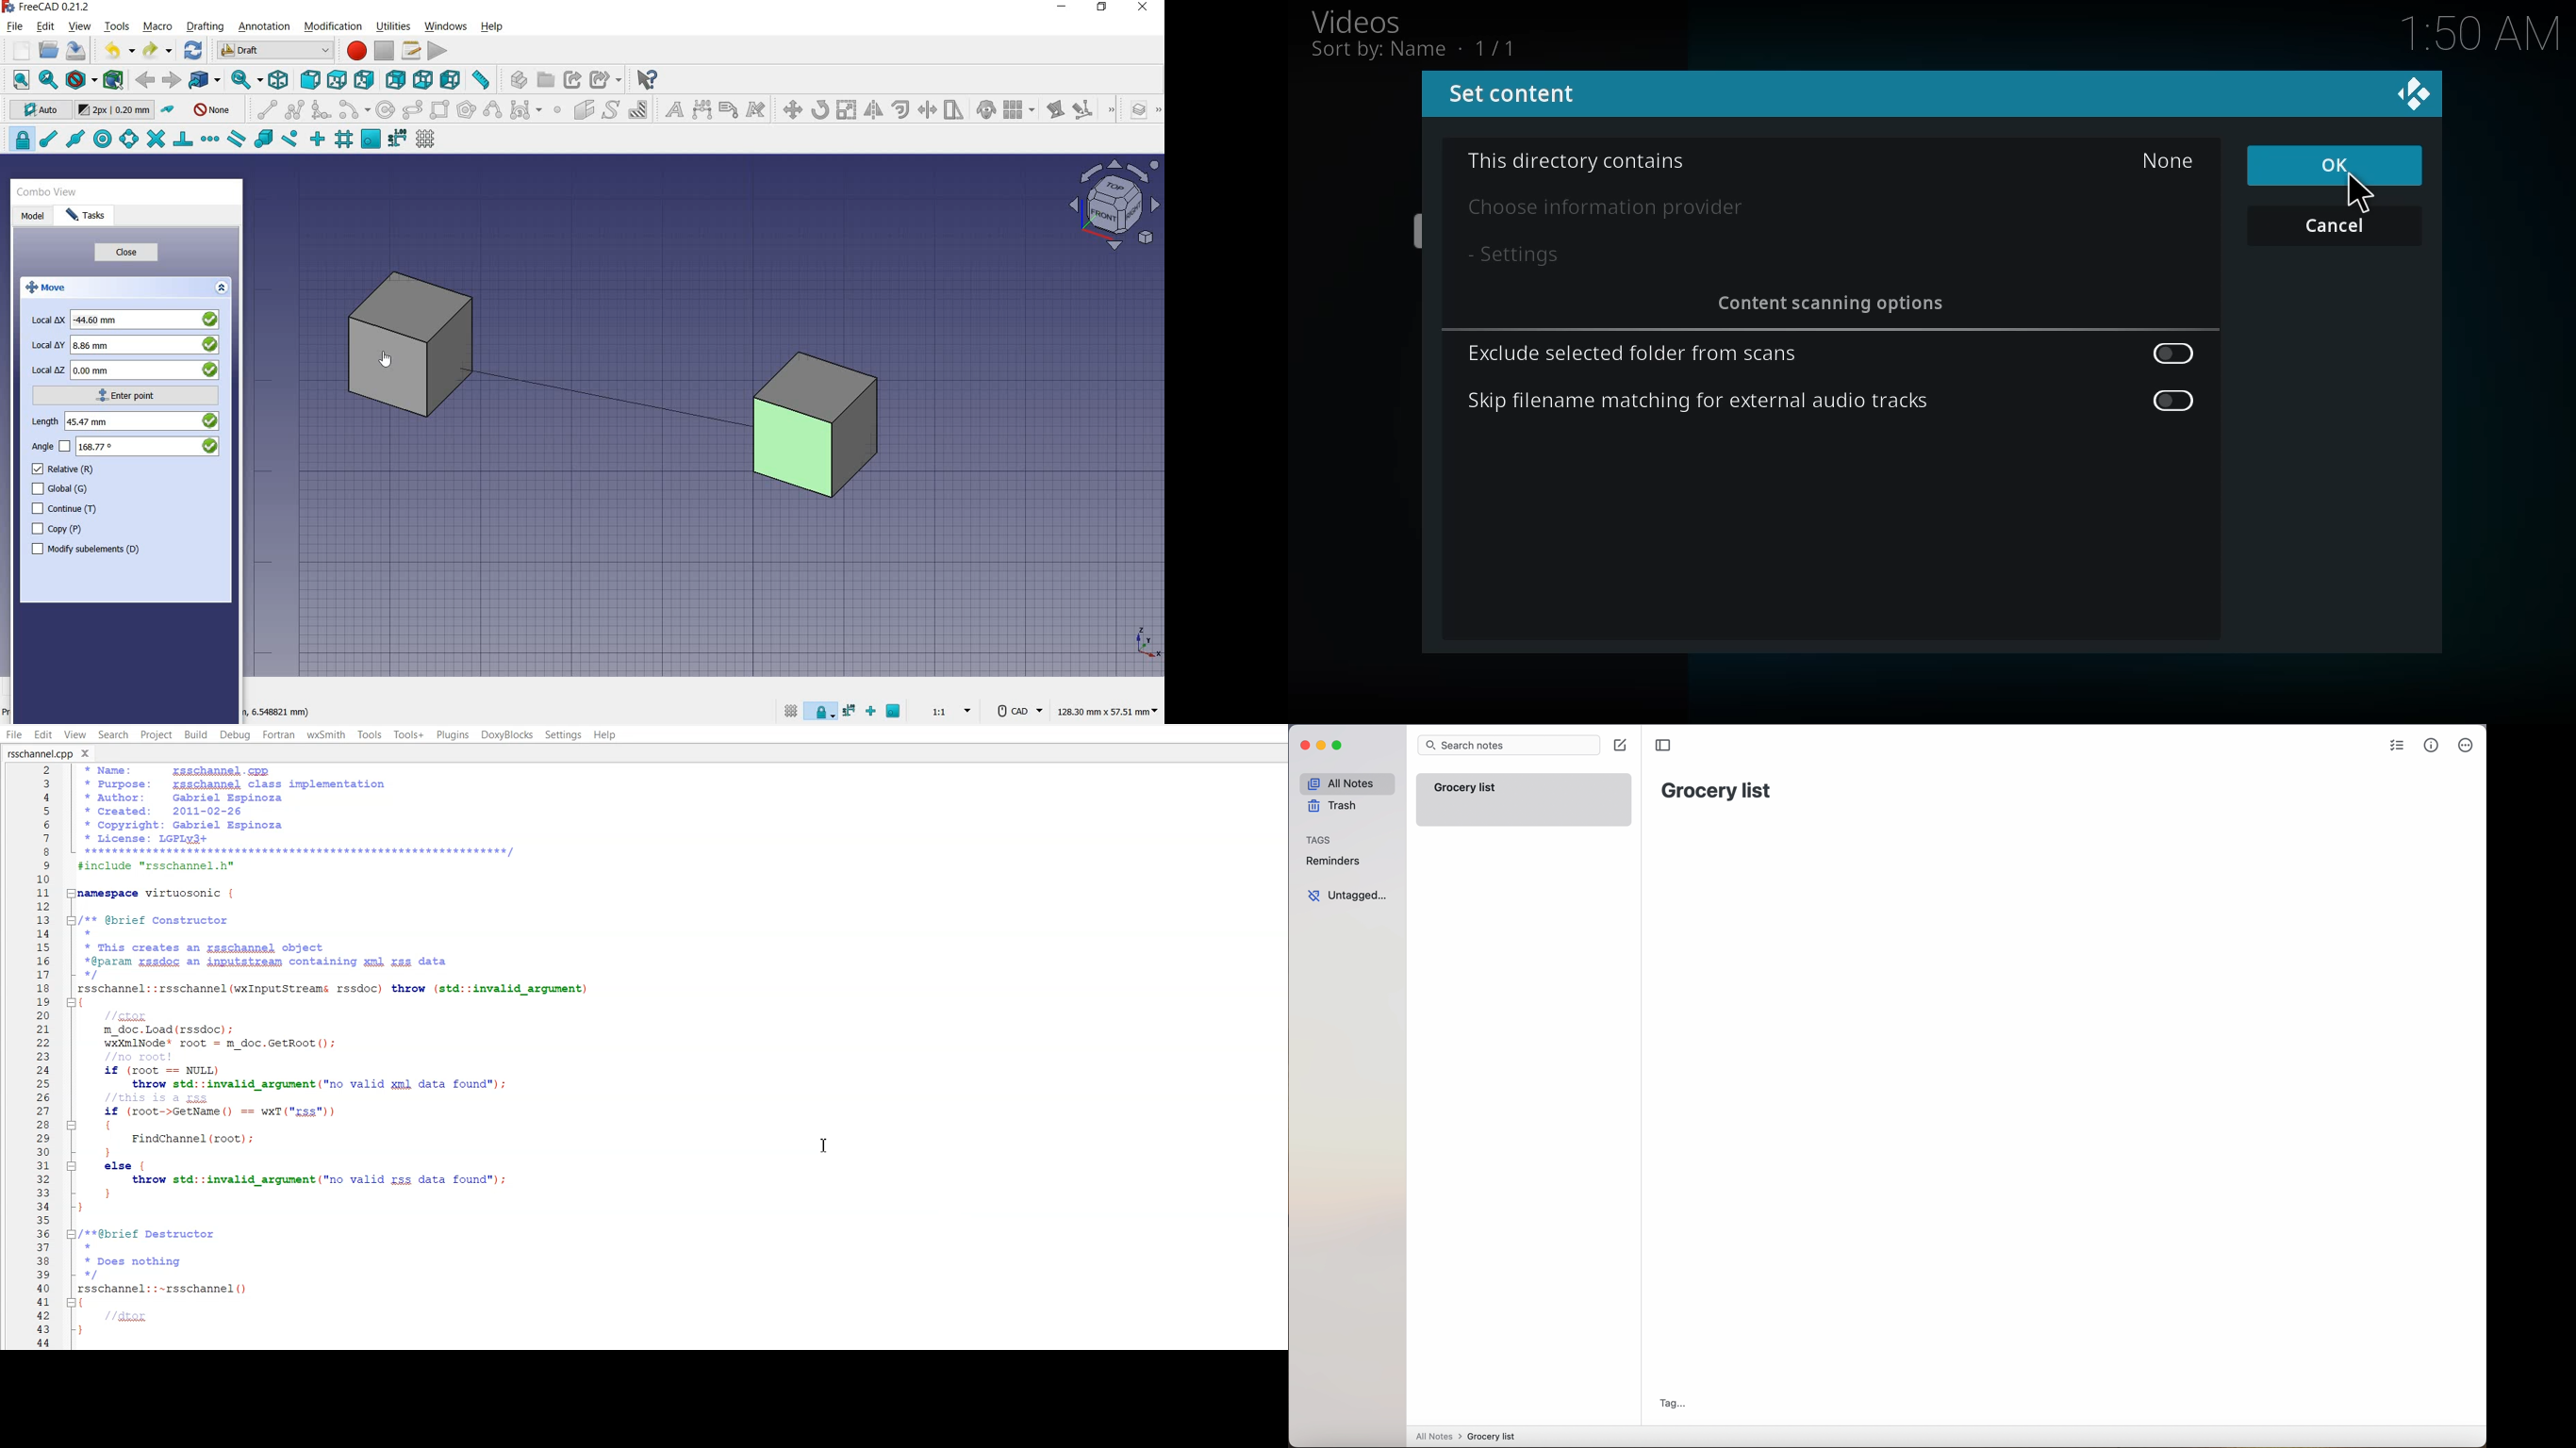 This screenshot has height=1456, width=2576. I want to click on rectangle, so click(442, 110).